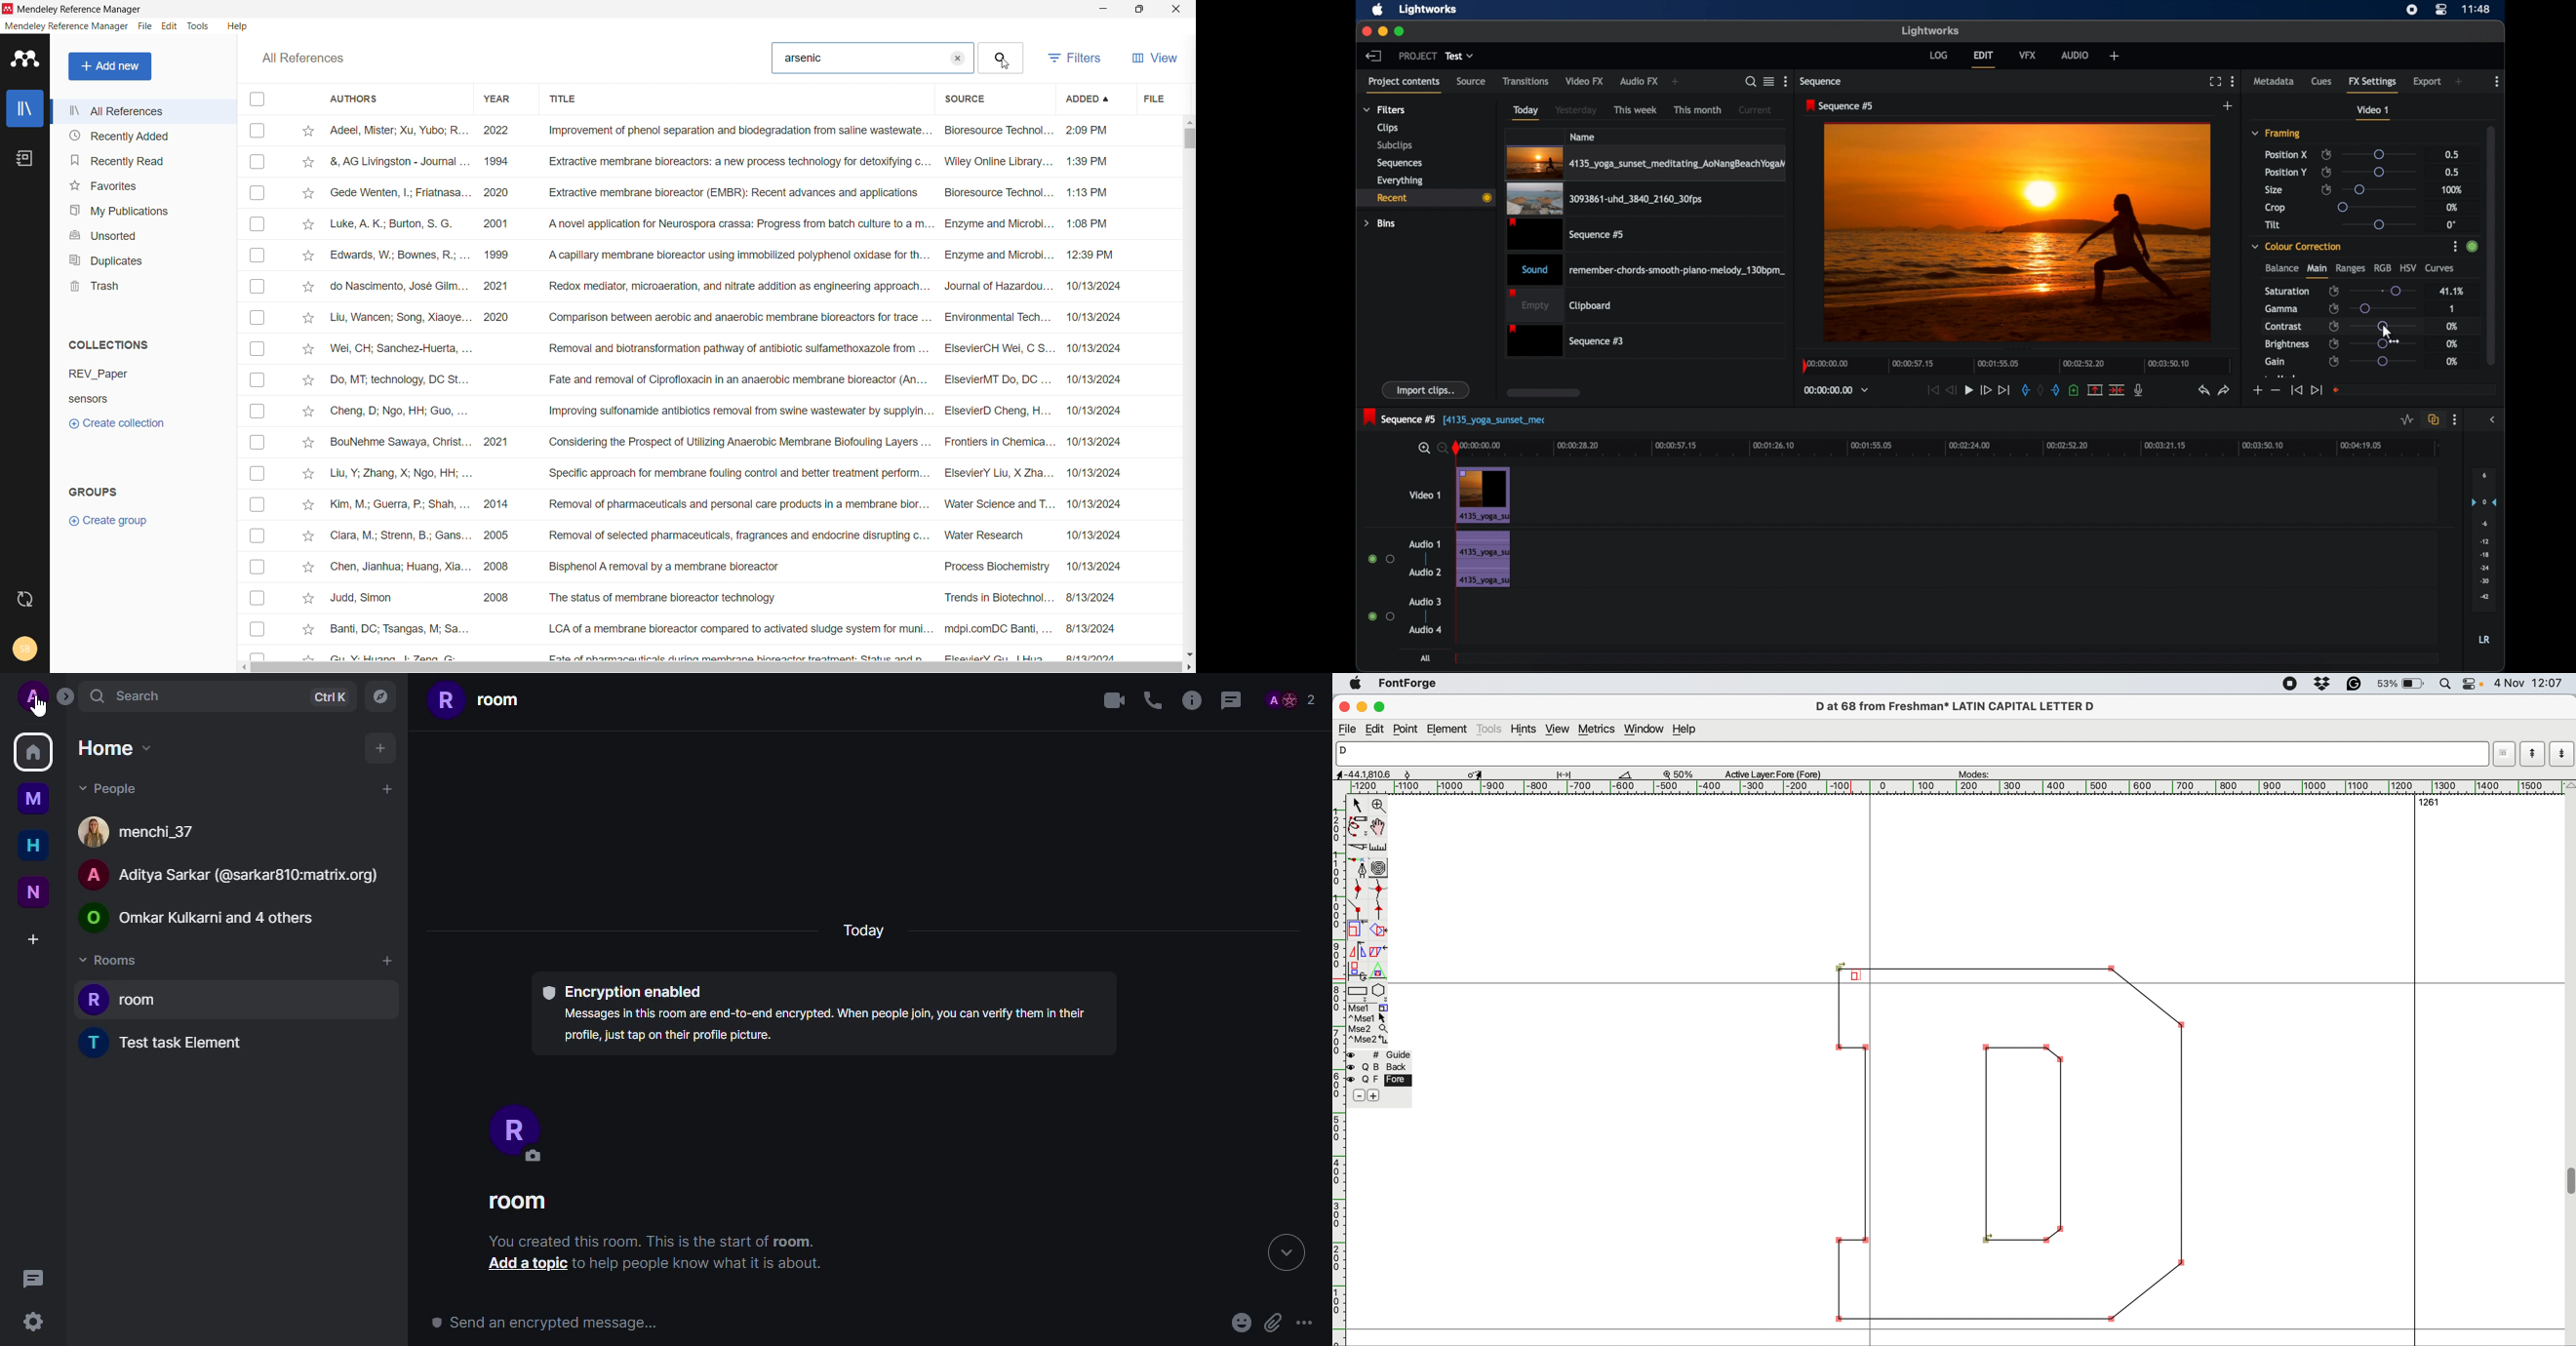 This screenshot has height=1372, width=2576. What do you see at coordinates (2387, 308) in the screenshot?
I see `slider` at bounding box center [2387, 308].